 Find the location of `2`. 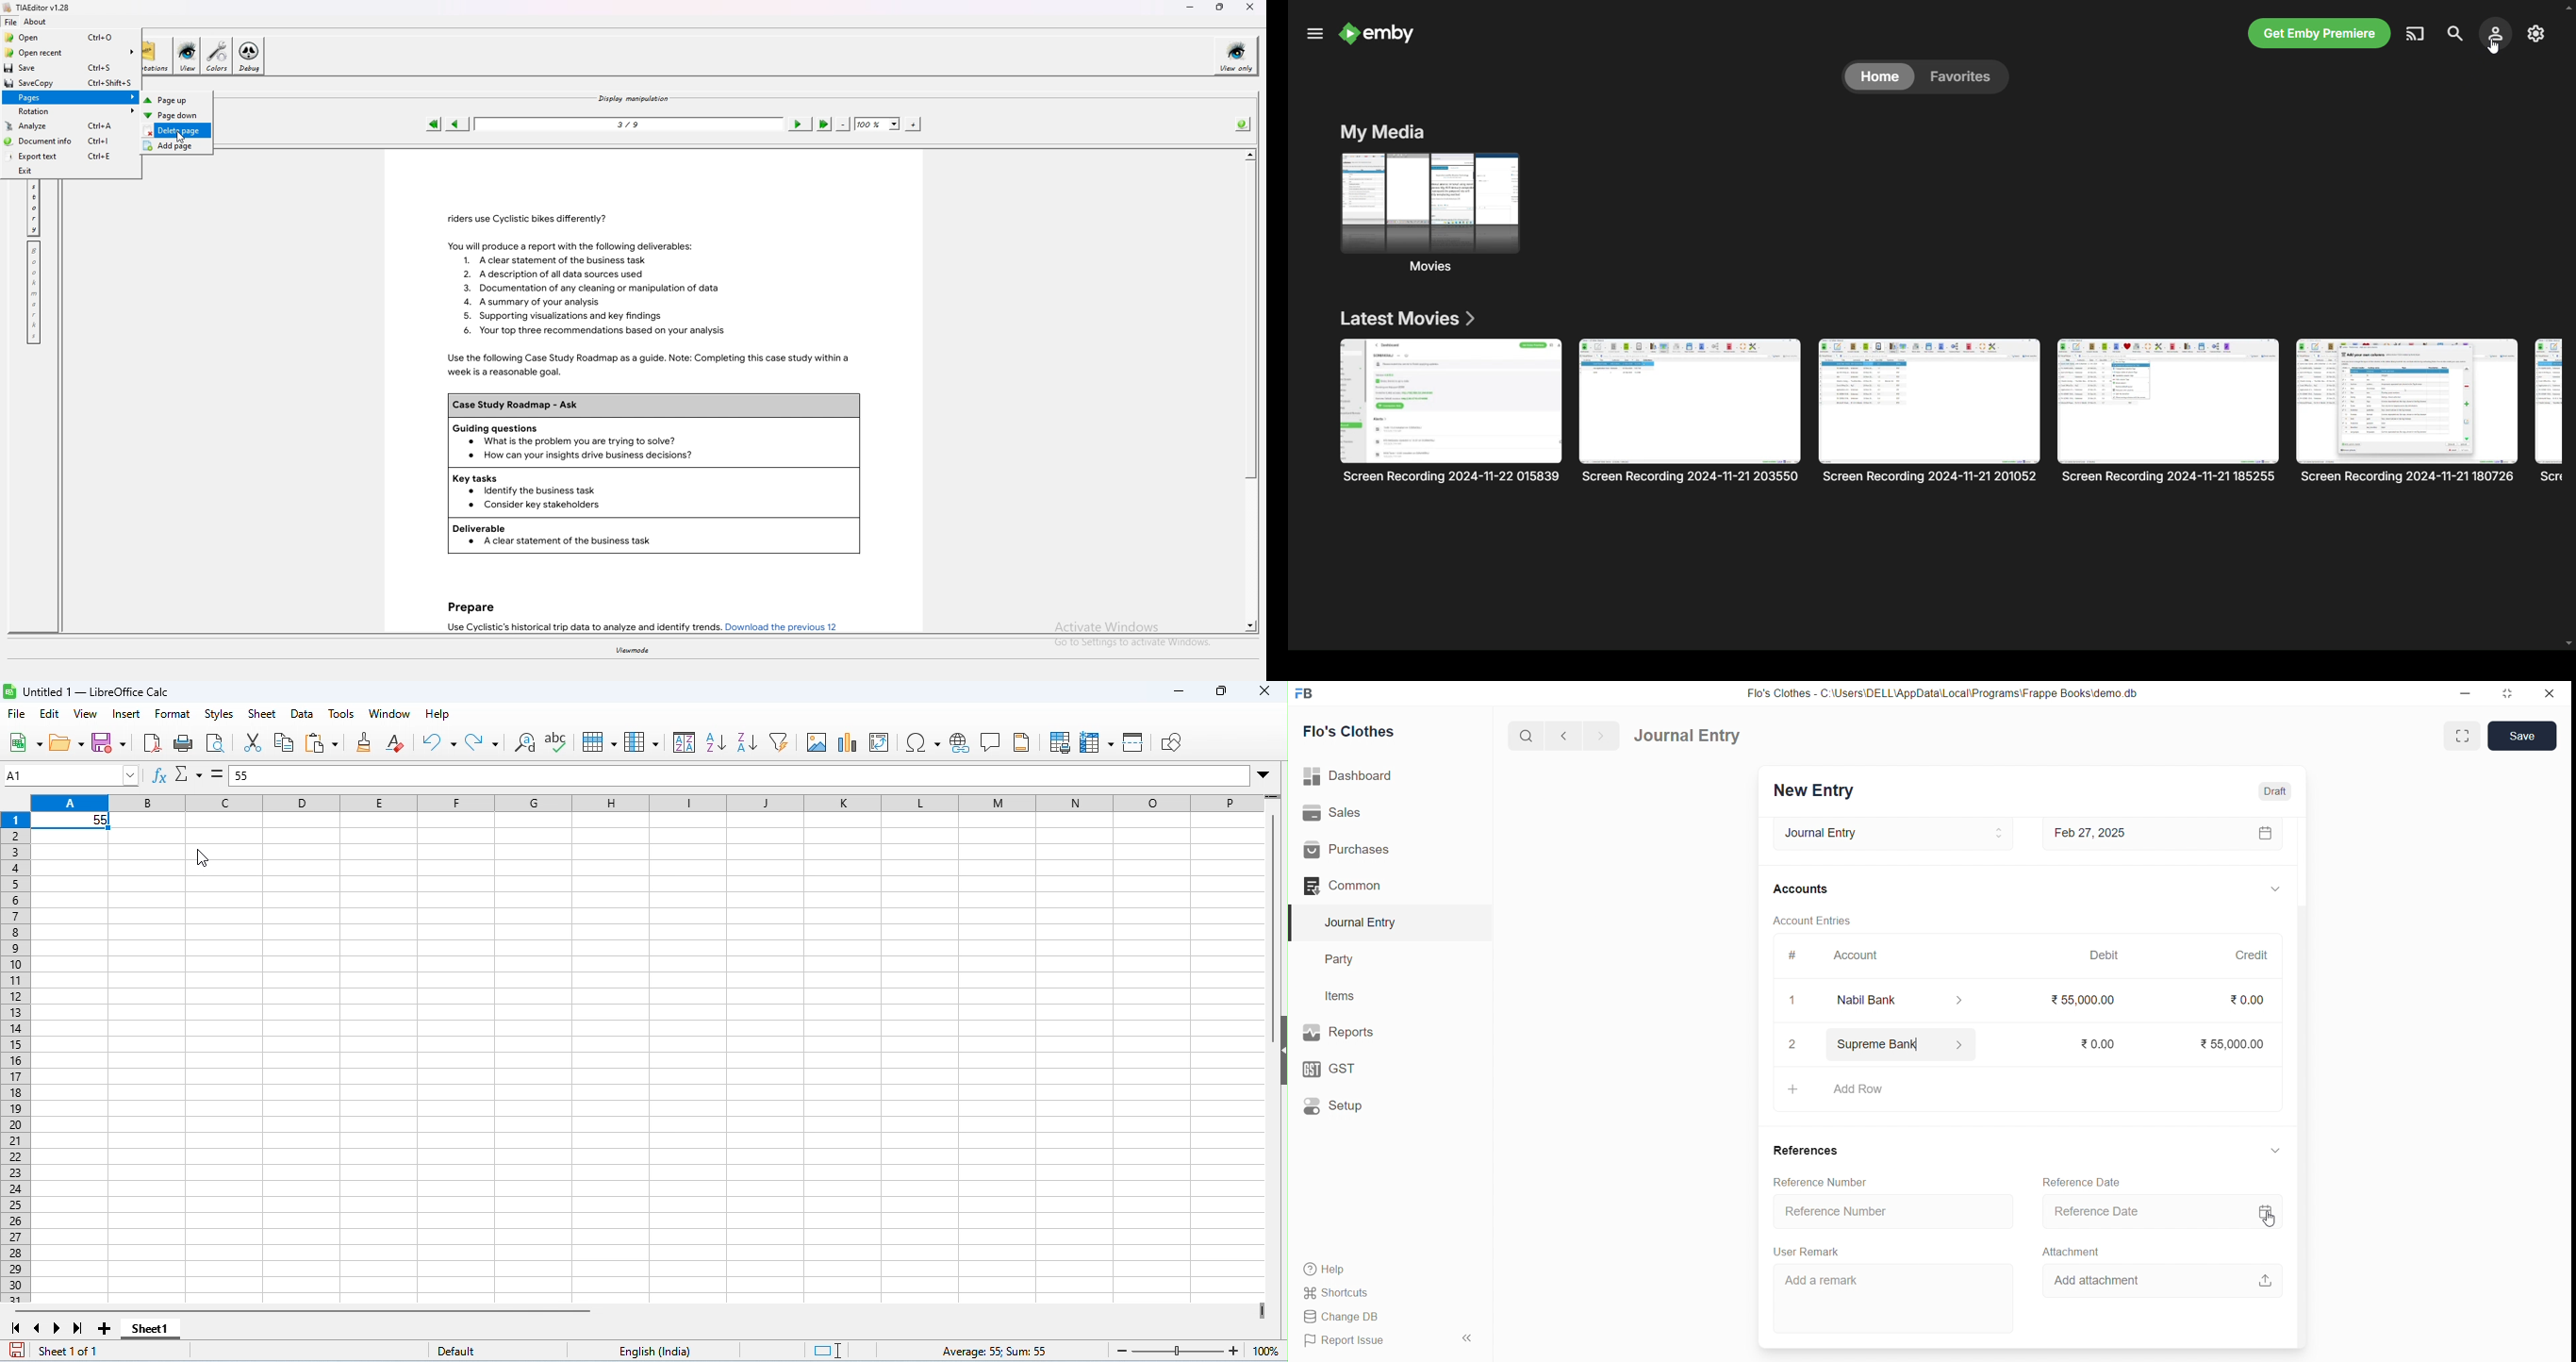

2 is located at coordinates (1796, 1046).